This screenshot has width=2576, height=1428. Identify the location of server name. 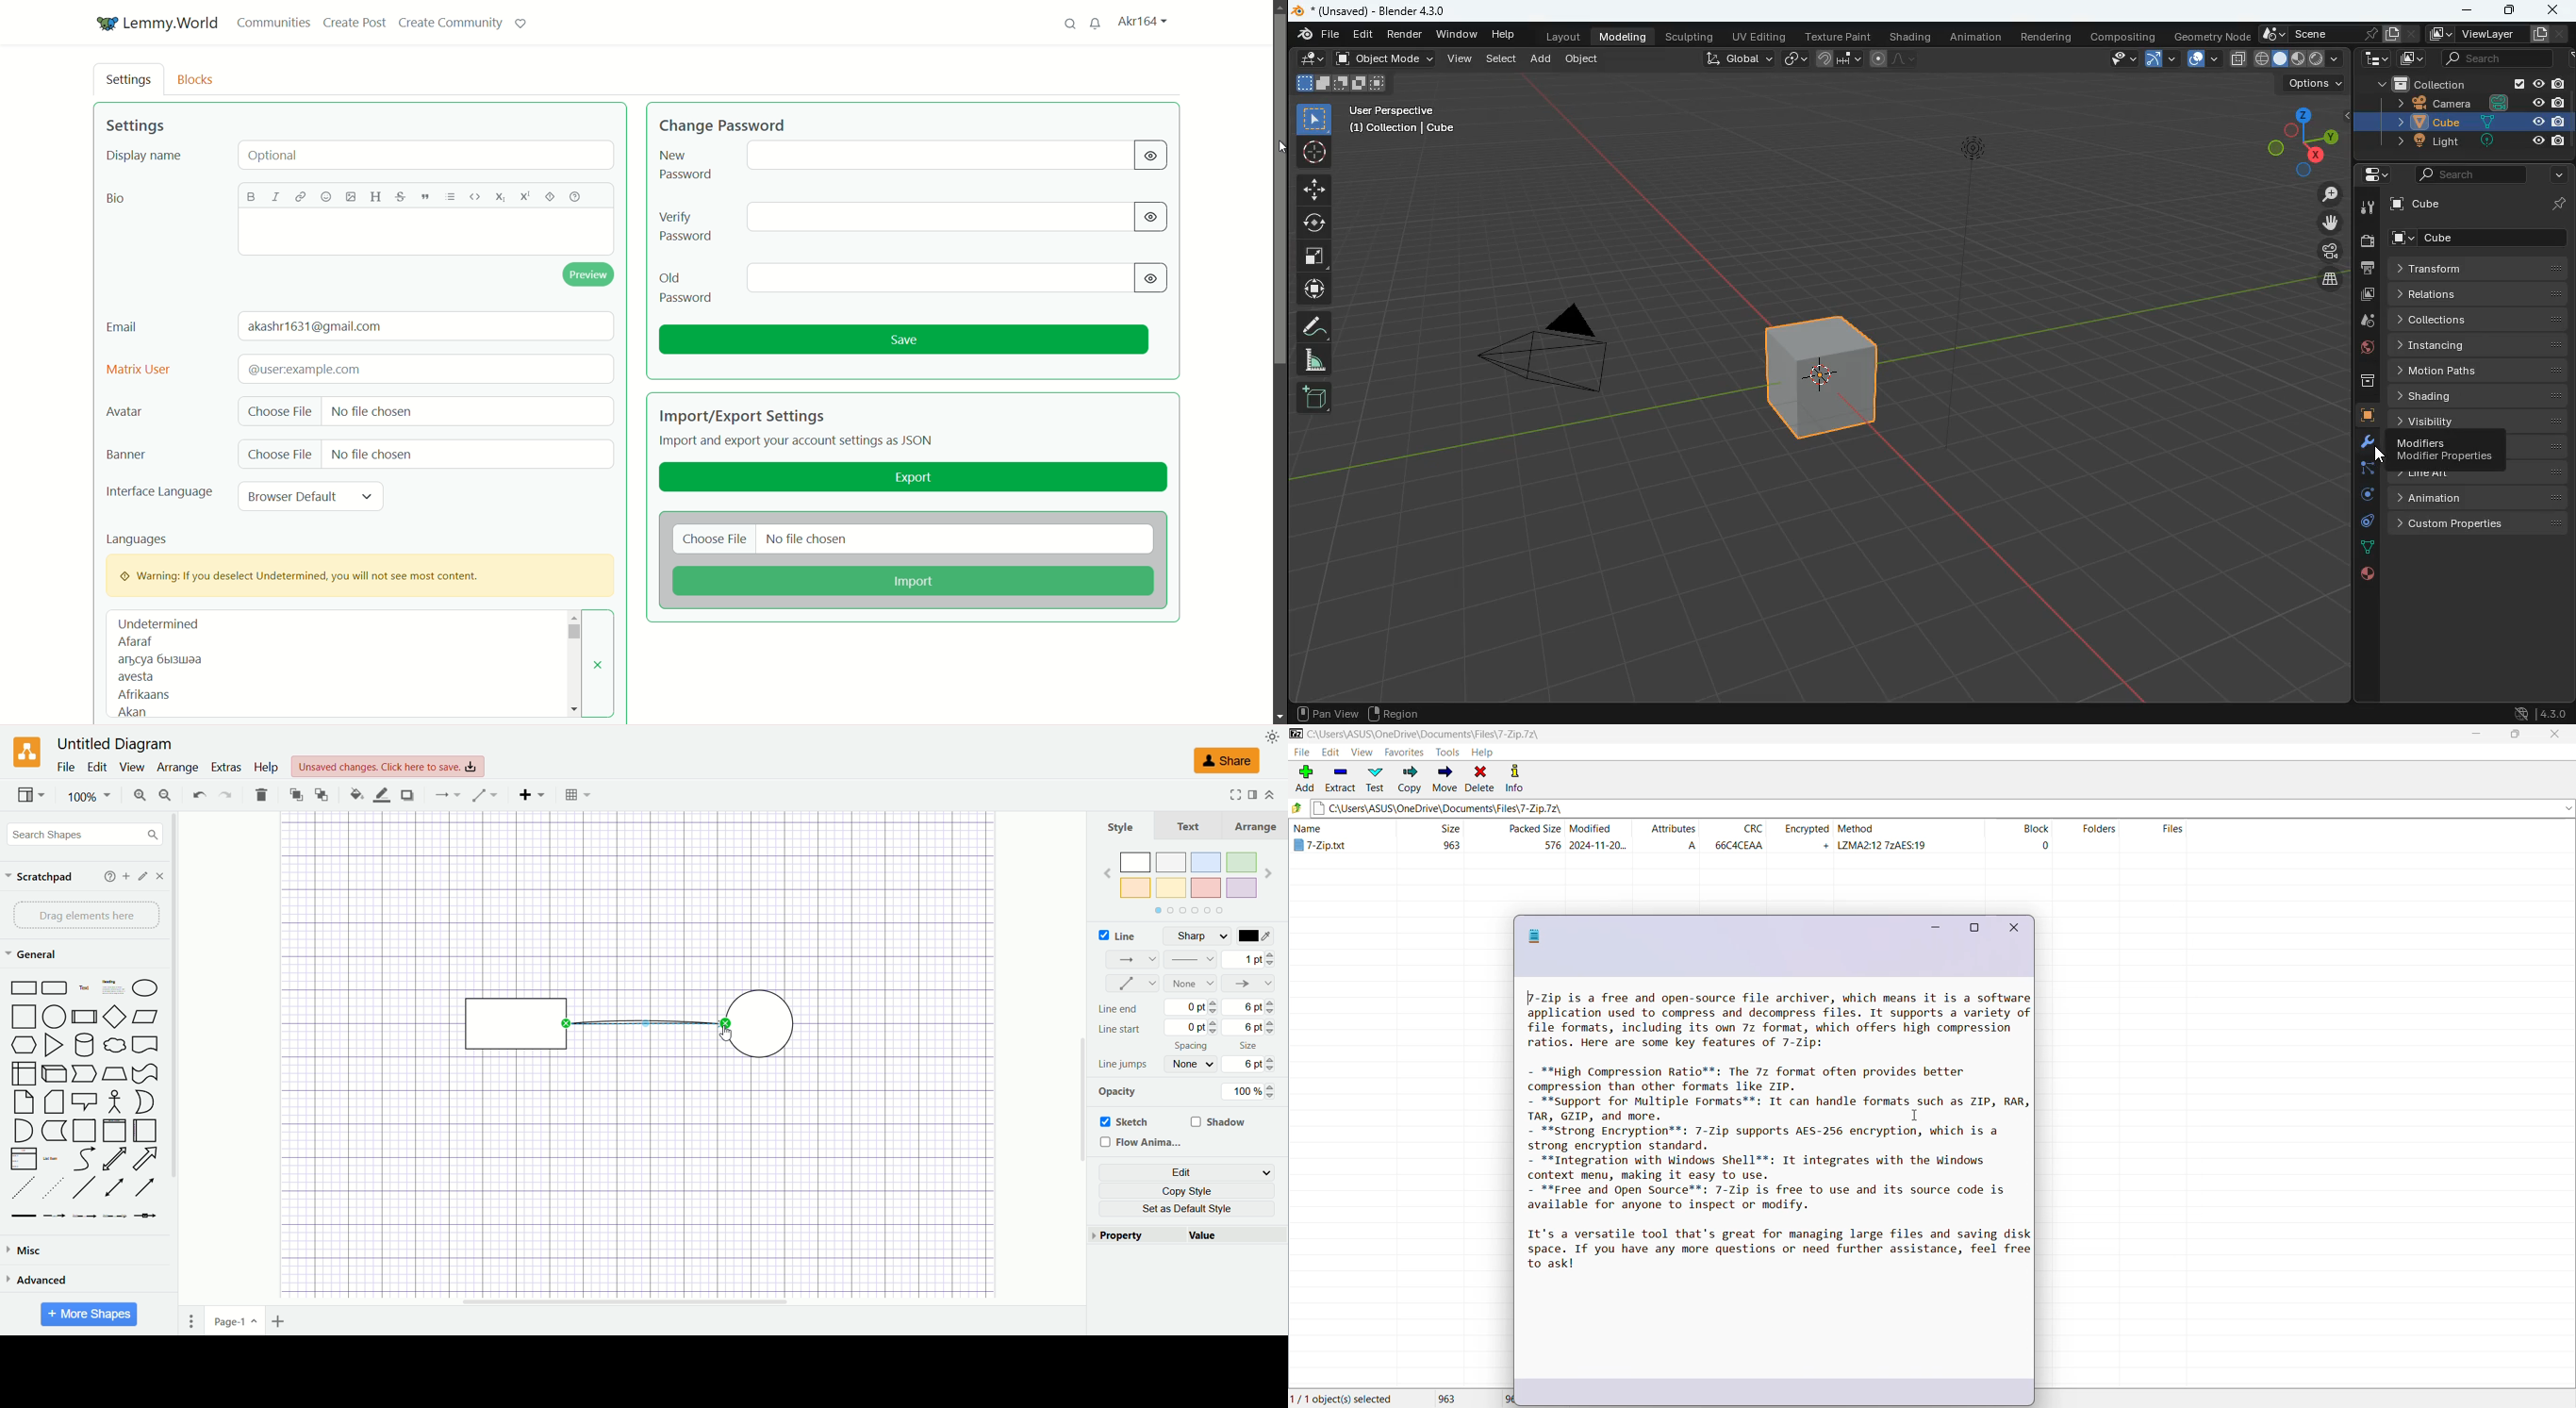
(172, 24).